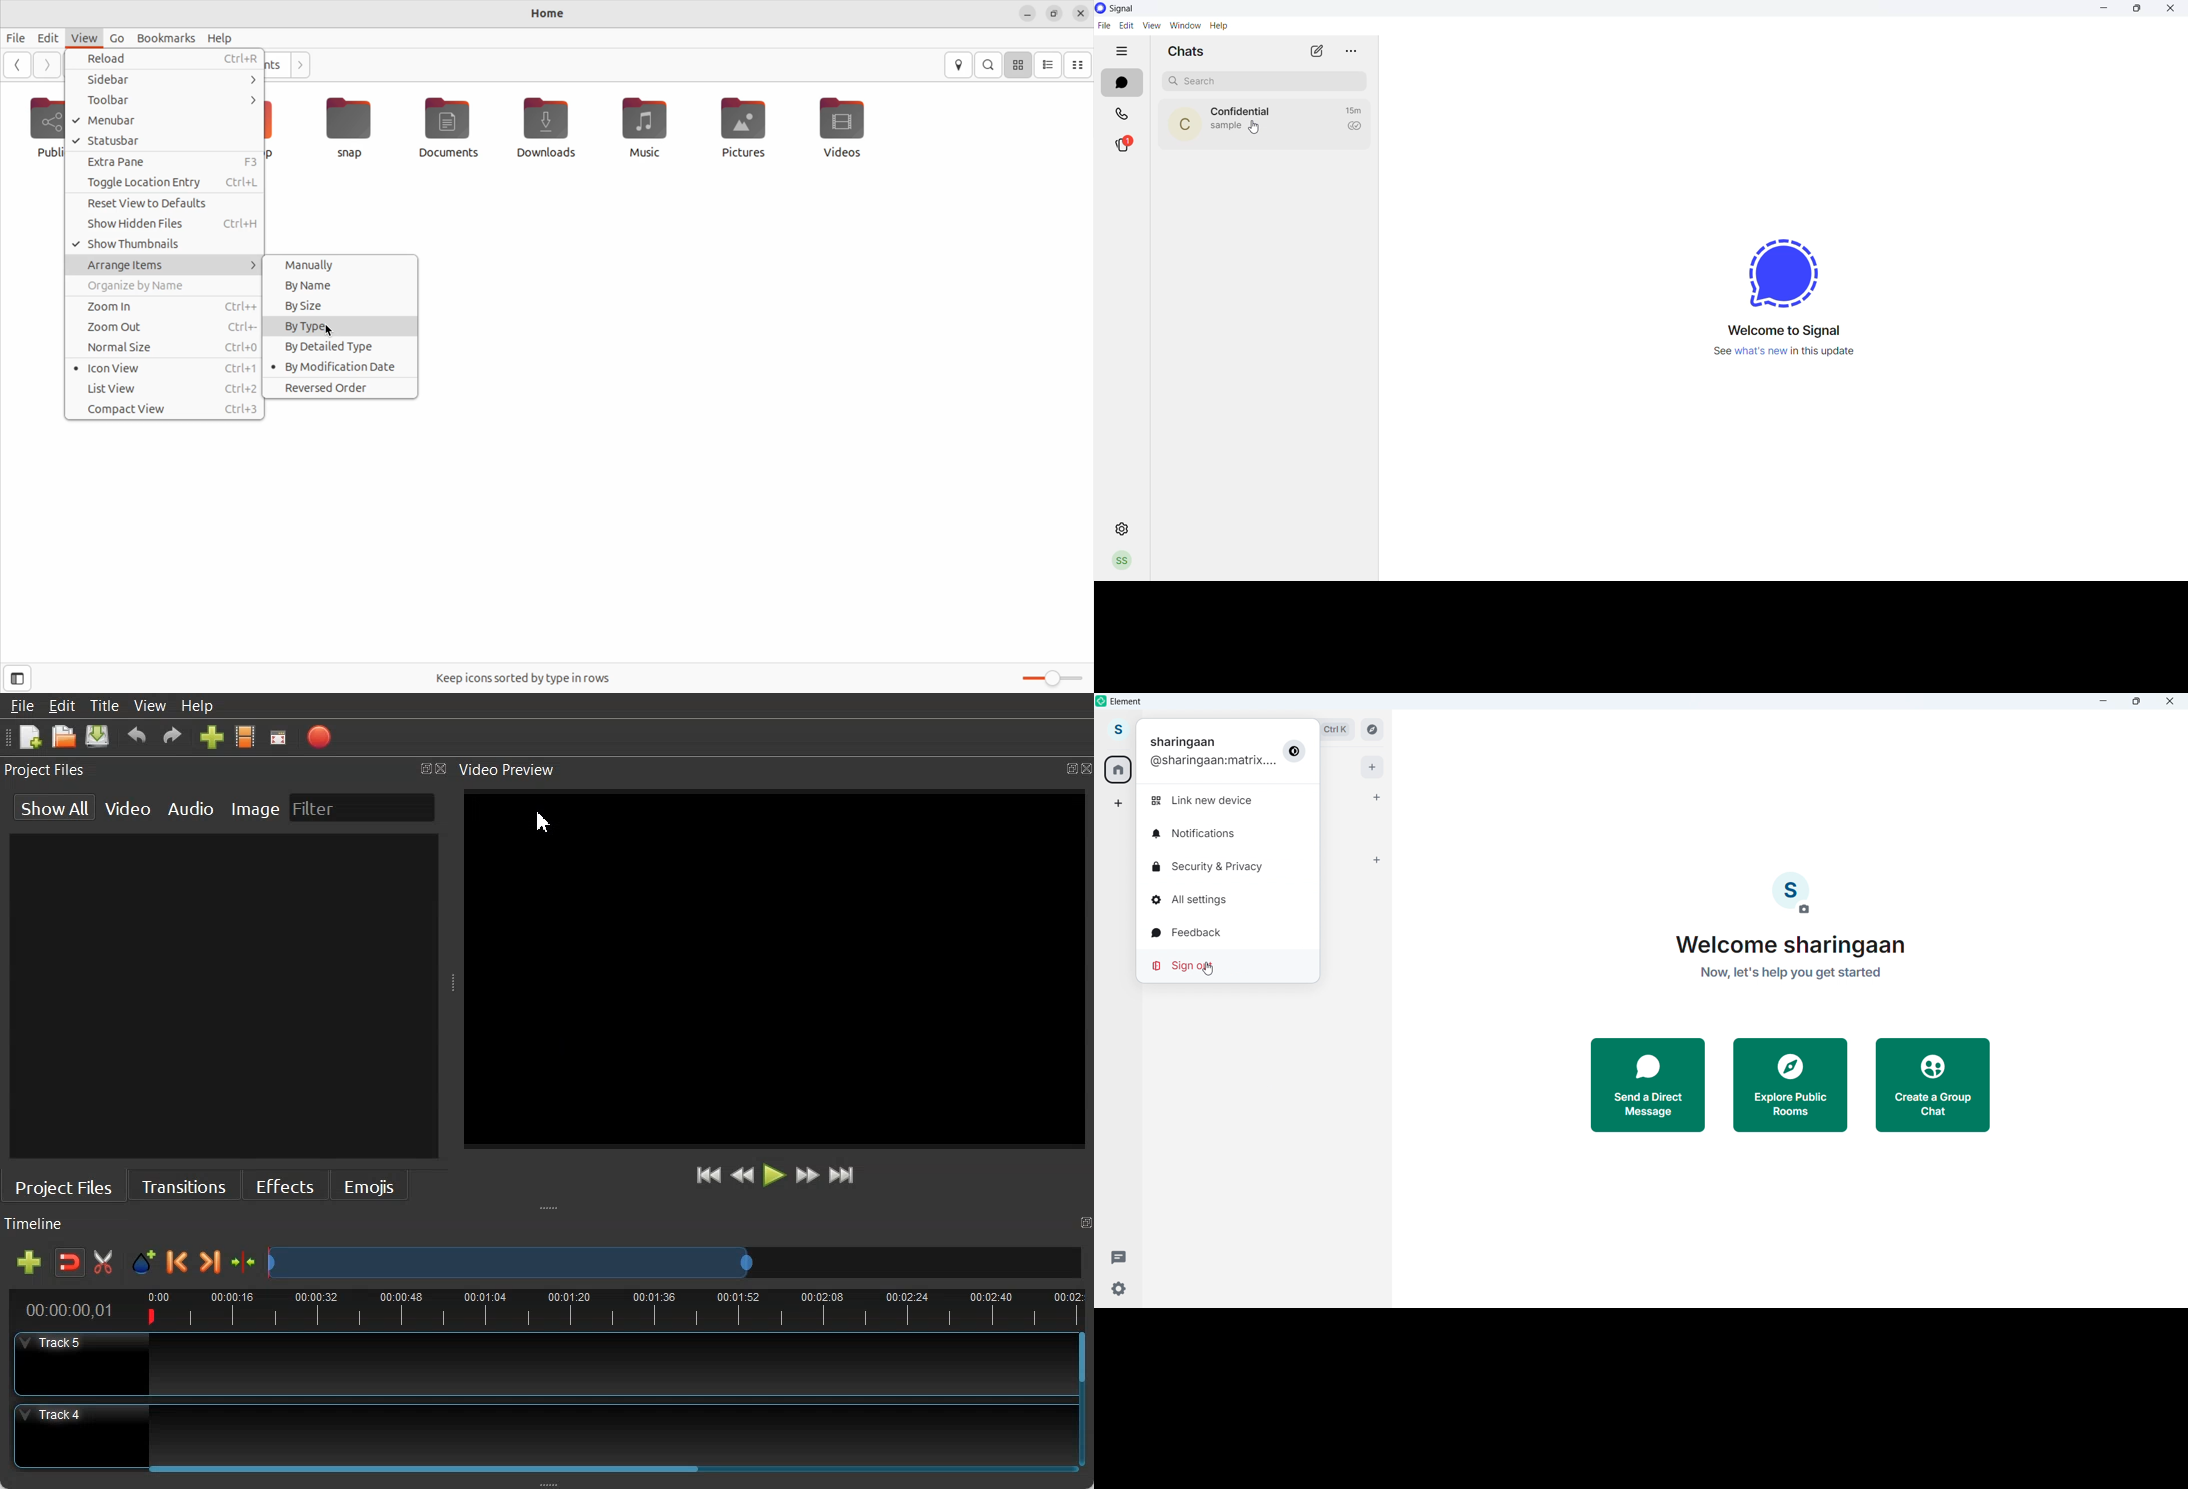 The height and width of the screenshot is (1512, 2212). Describe the element at coordinates (1115, 1255) in the screenshot. I see `Threads ` at that location.